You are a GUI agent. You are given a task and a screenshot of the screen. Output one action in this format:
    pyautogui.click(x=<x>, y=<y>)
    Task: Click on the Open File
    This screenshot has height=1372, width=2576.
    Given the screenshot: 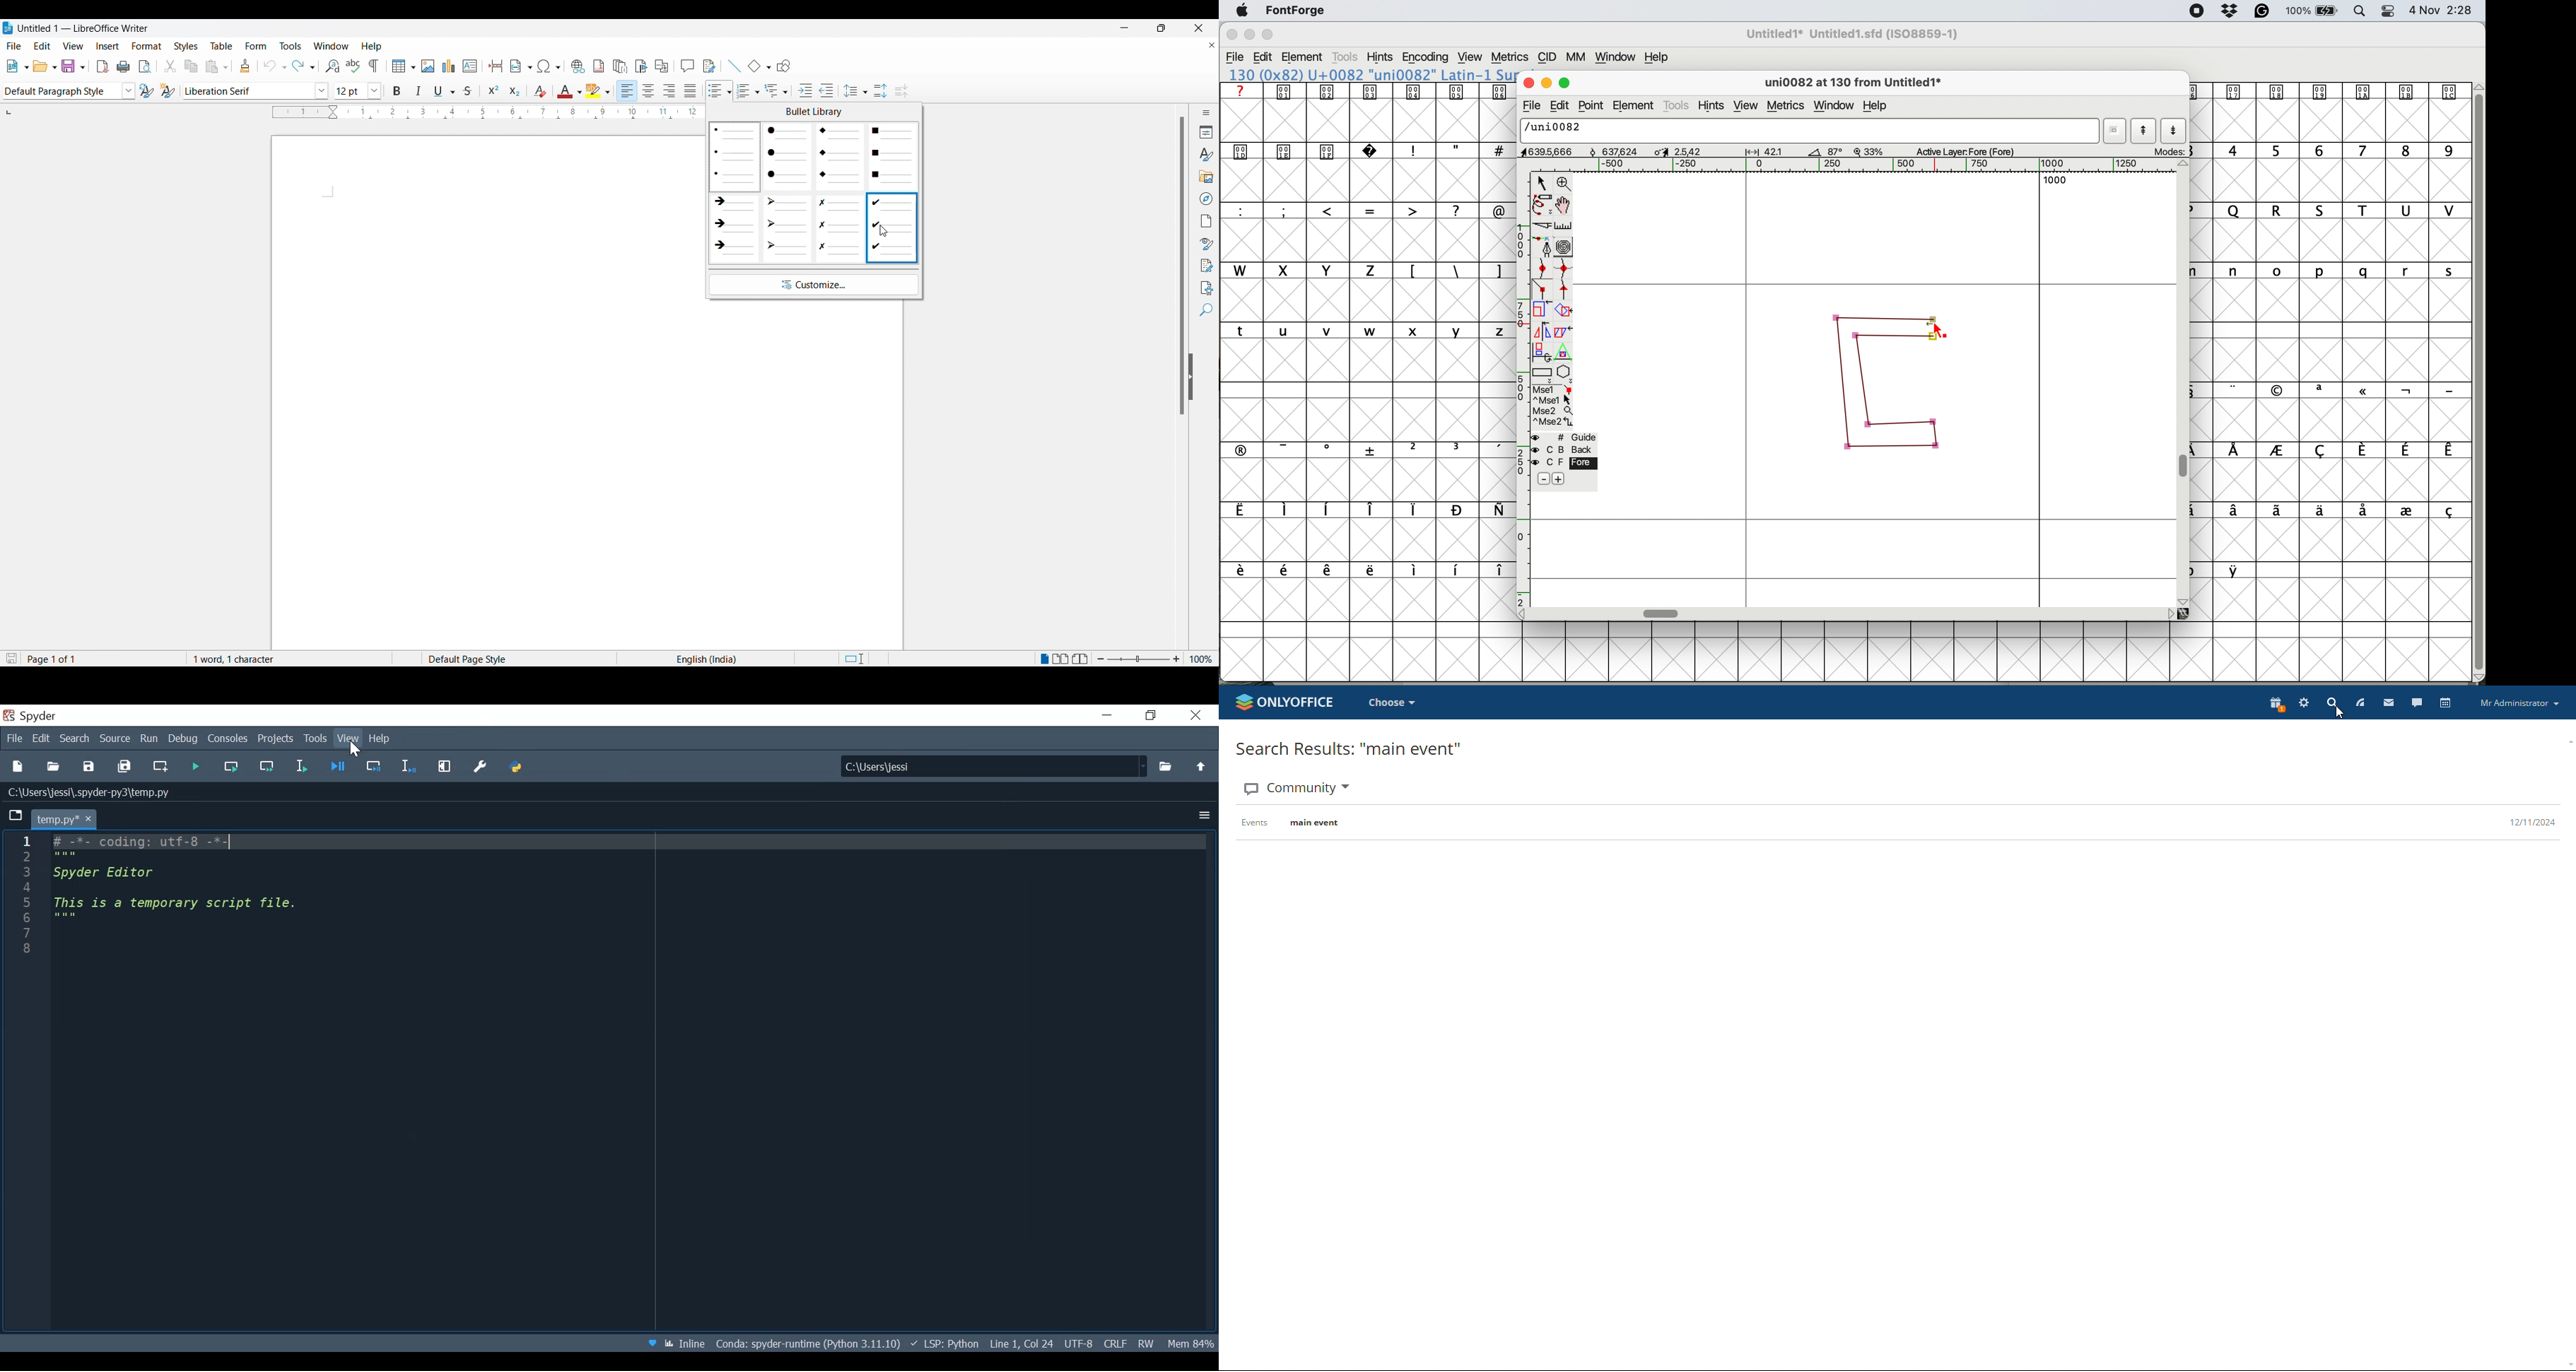 What is the action you would take?
    pyautogui.click(x=53, y=767)
    